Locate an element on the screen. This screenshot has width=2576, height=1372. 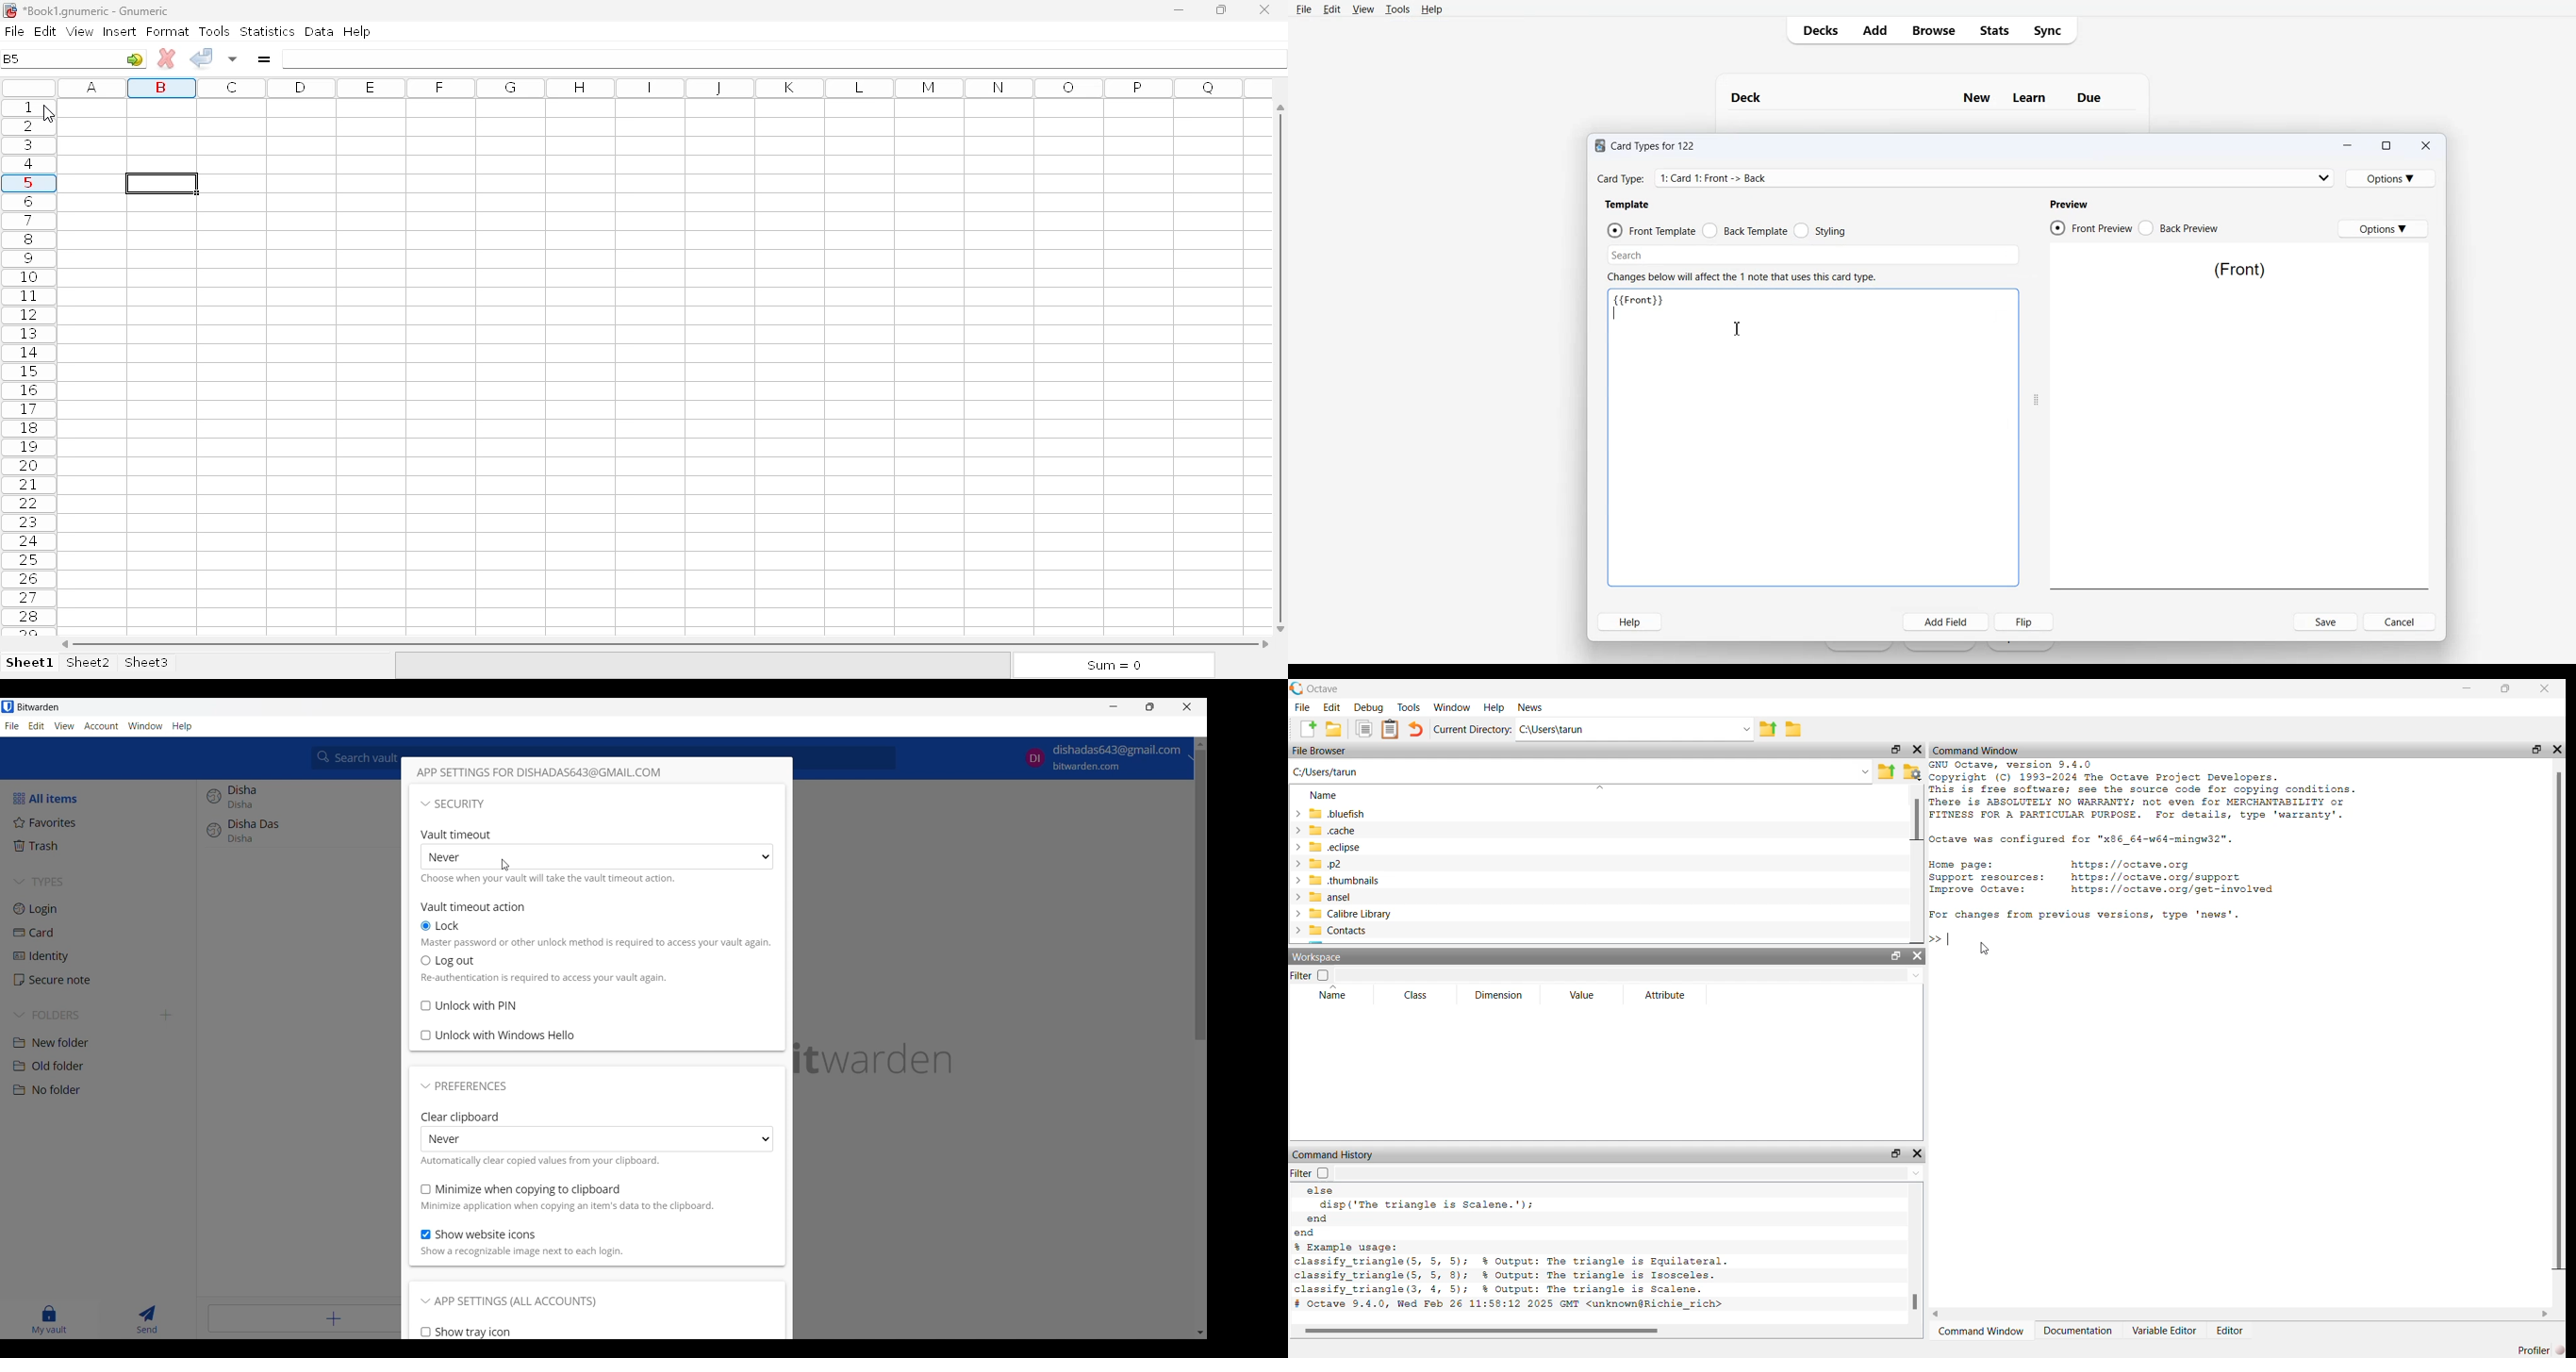
cursor is located at coordinates (506, 864).